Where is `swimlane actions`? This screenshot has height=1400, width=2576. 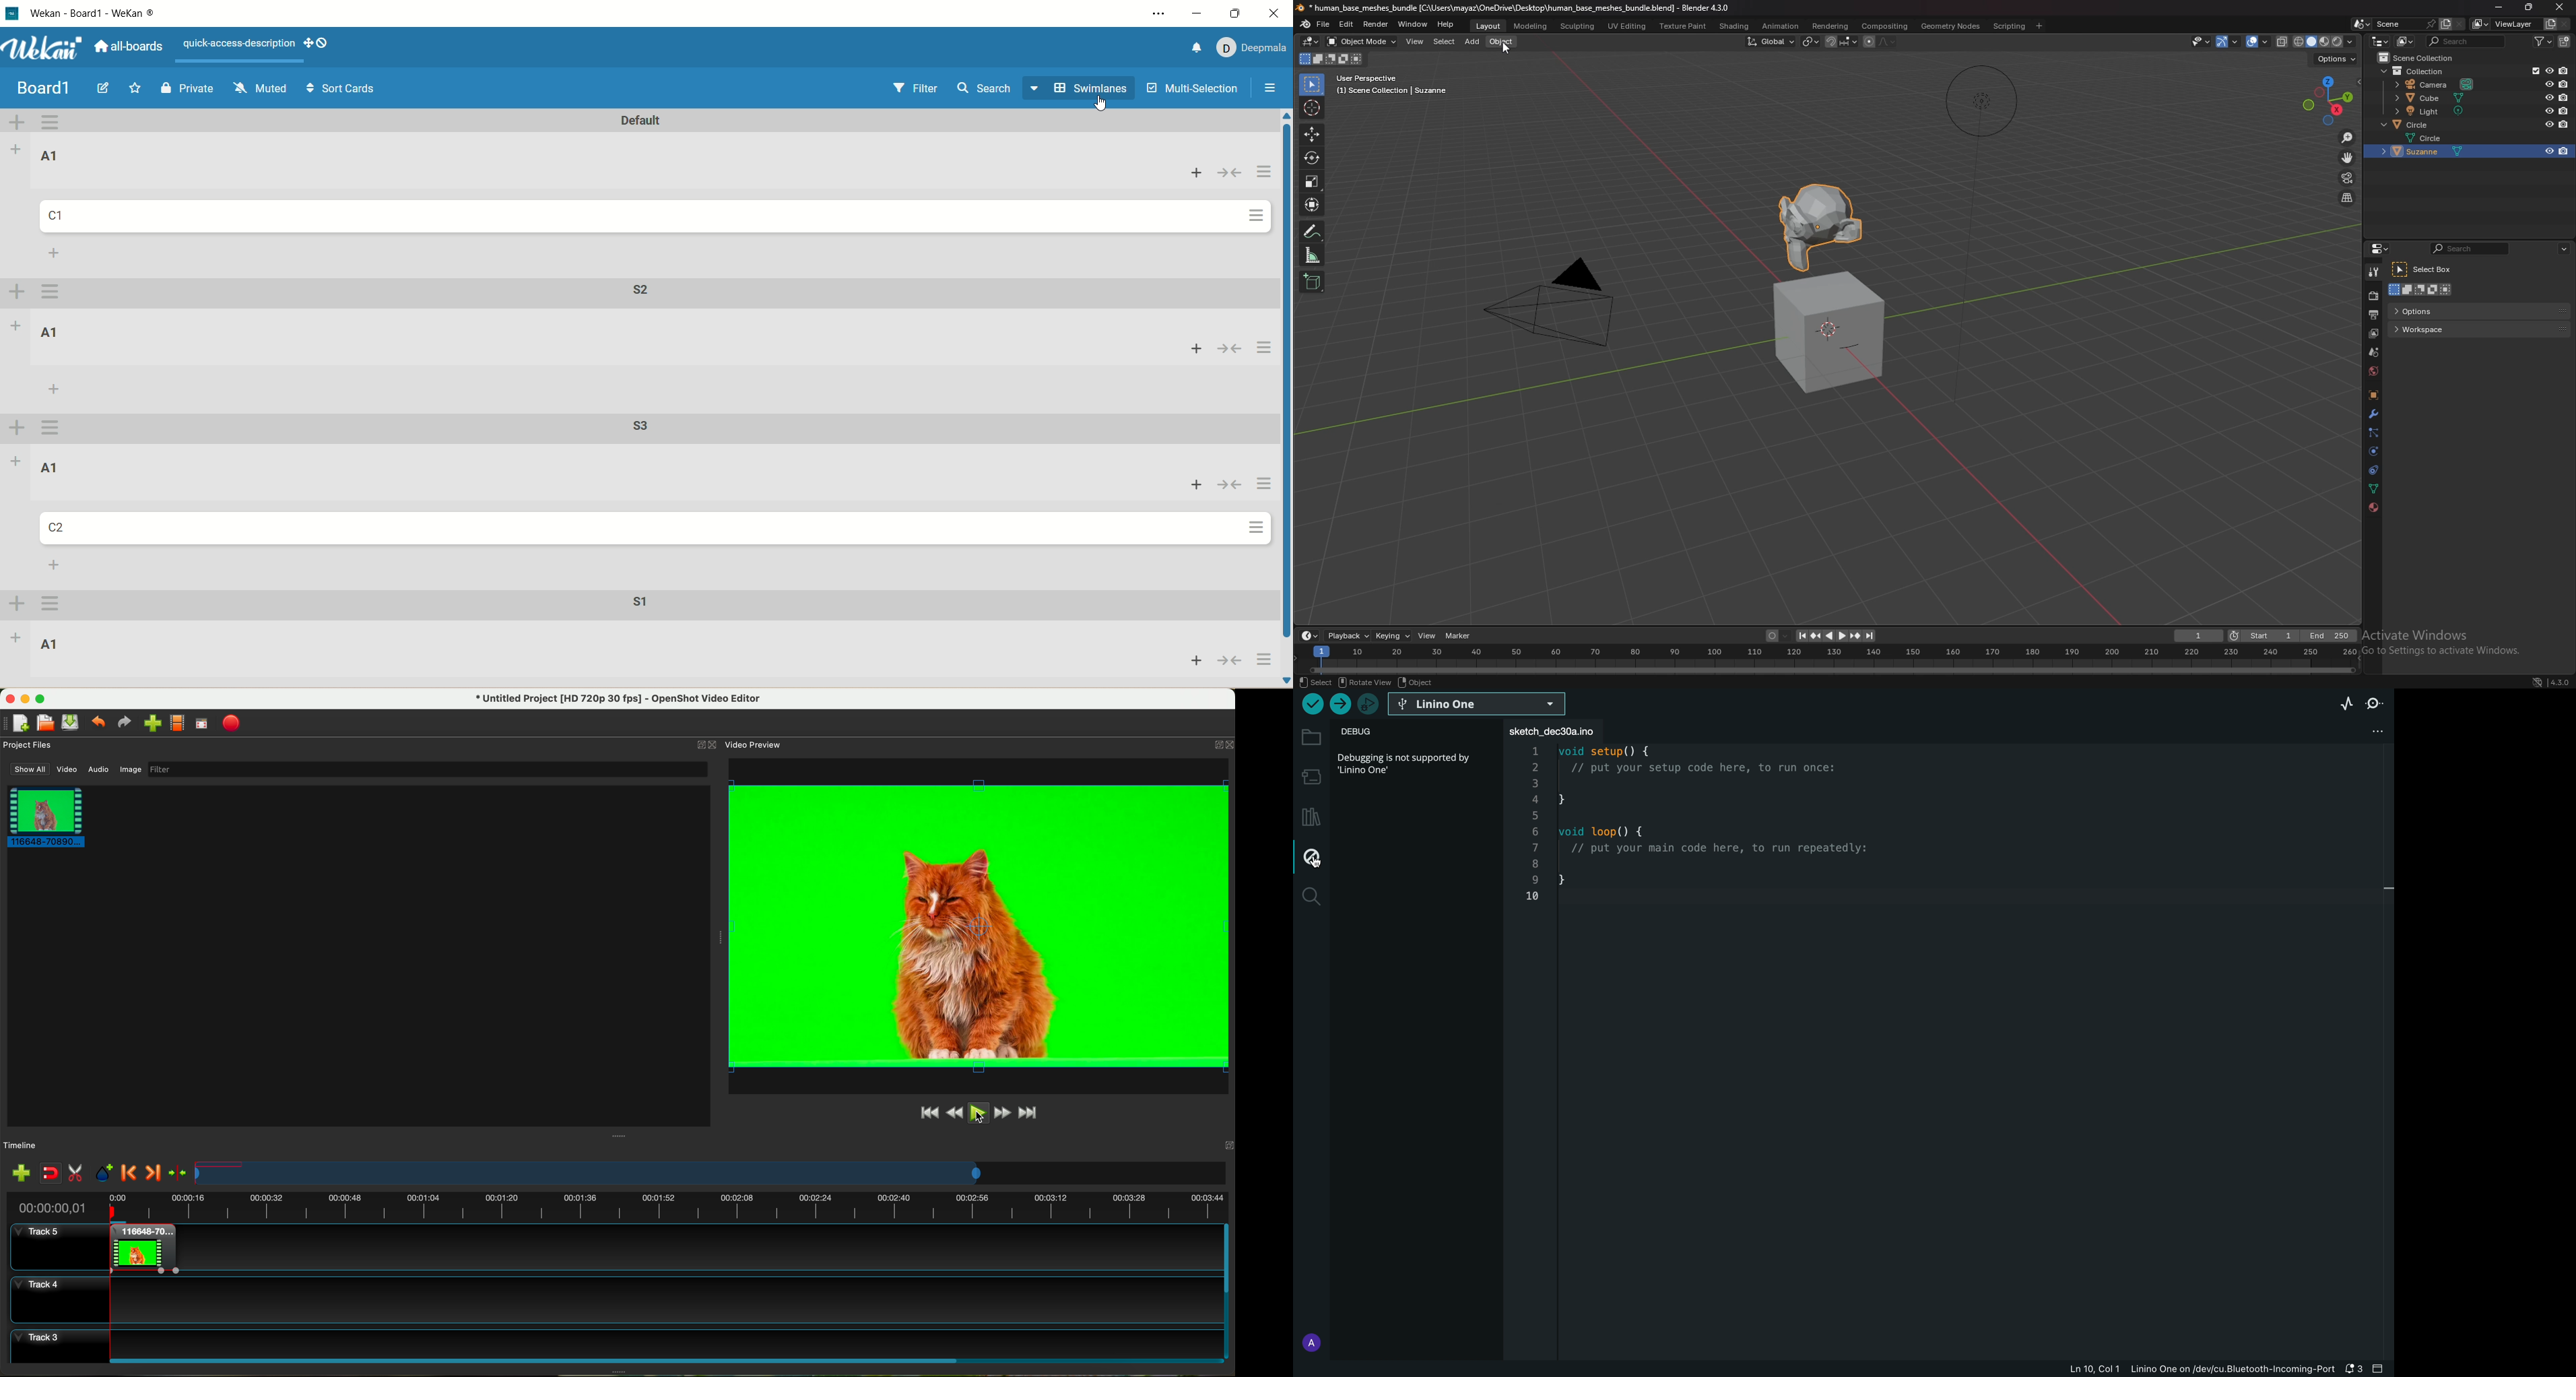 swimlane actions is located at coordinates (55, 123).